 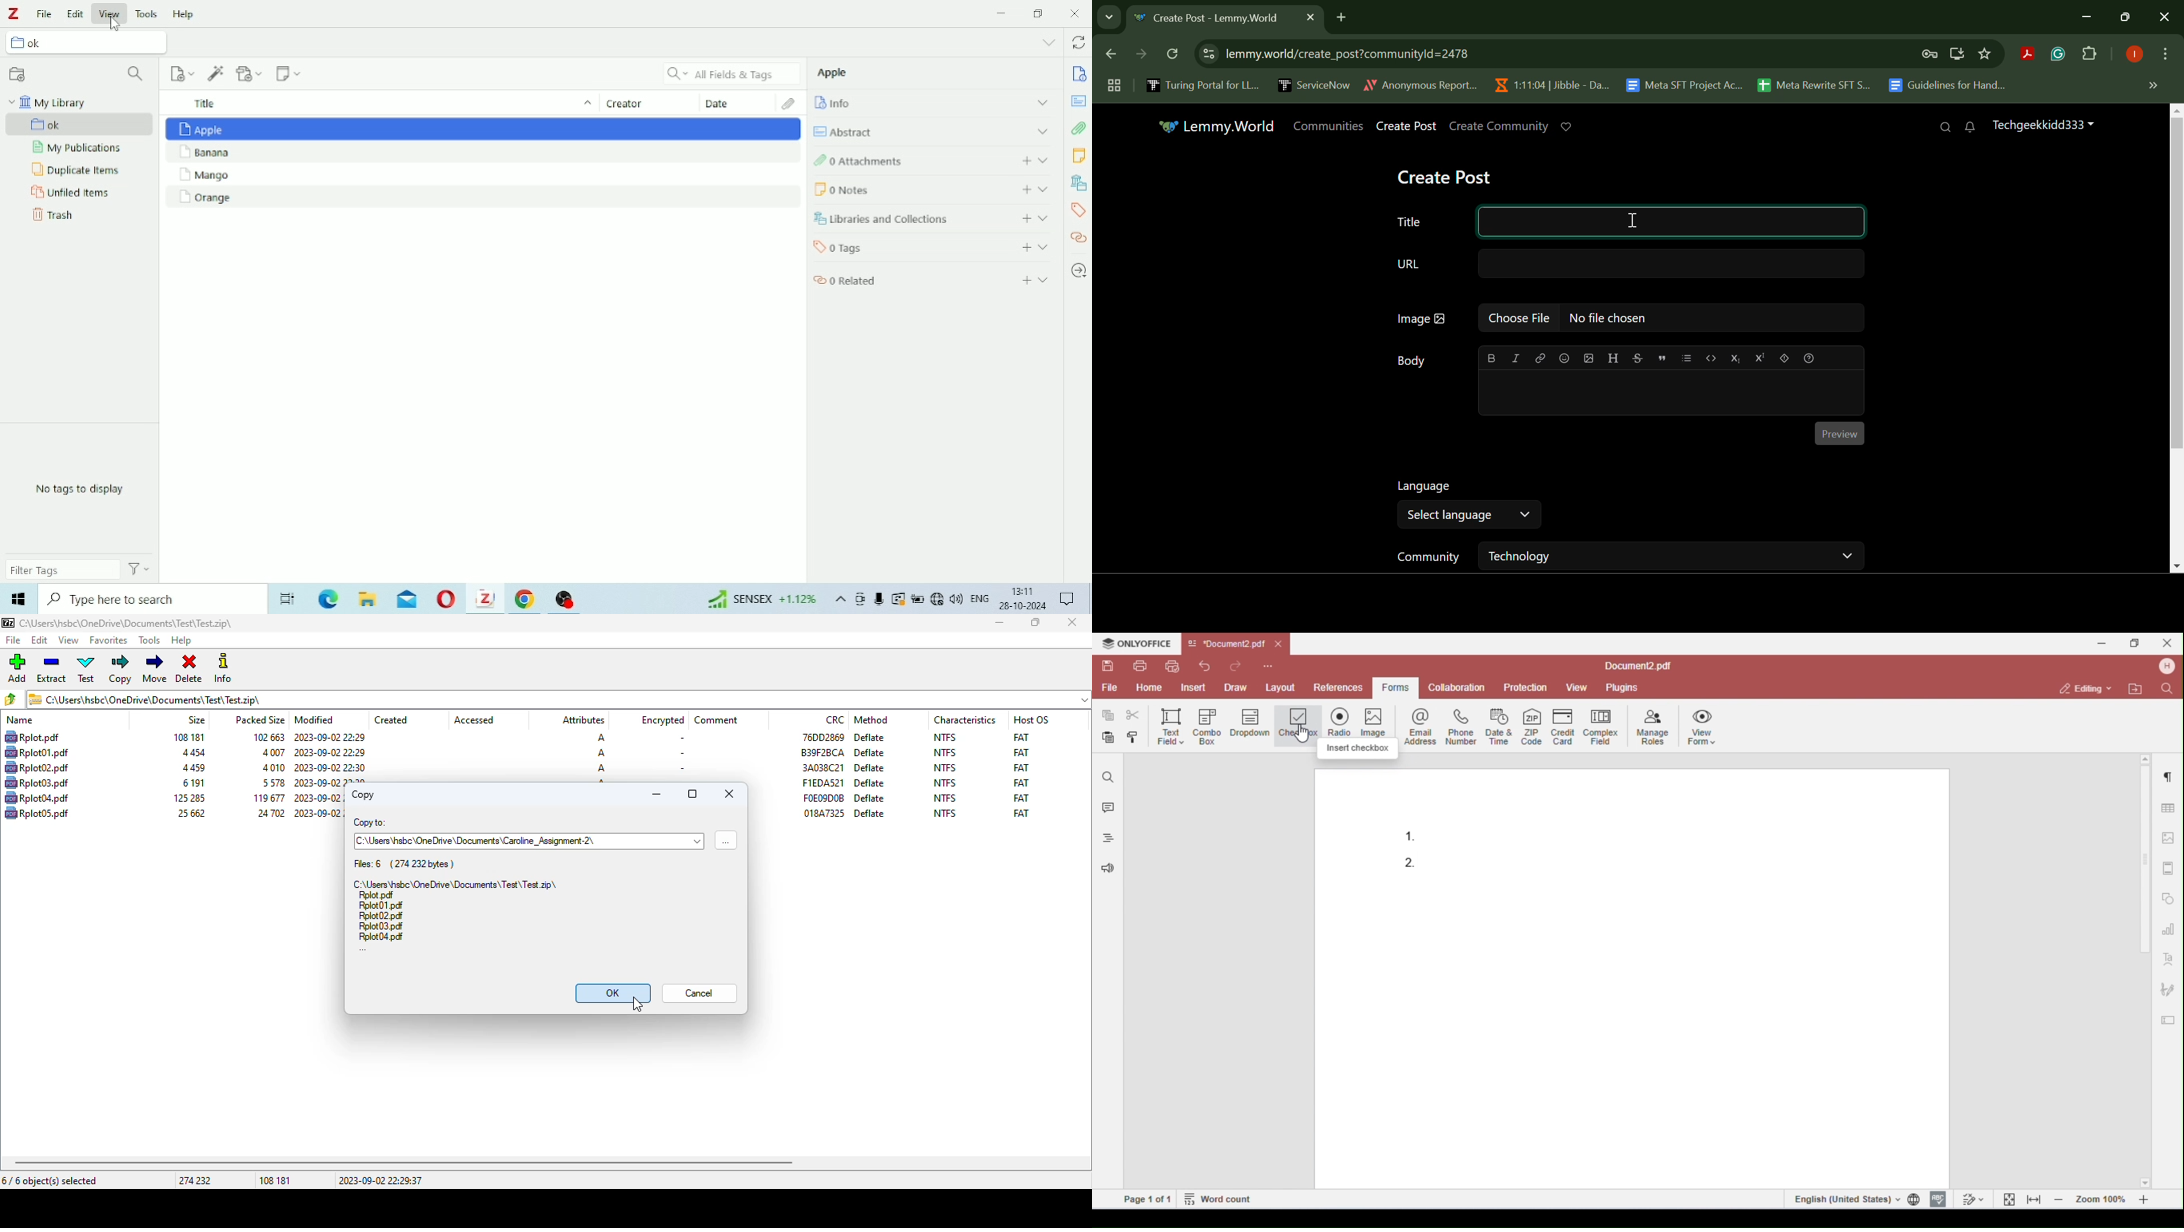 I want to click on file, so click(x=37, y=812).